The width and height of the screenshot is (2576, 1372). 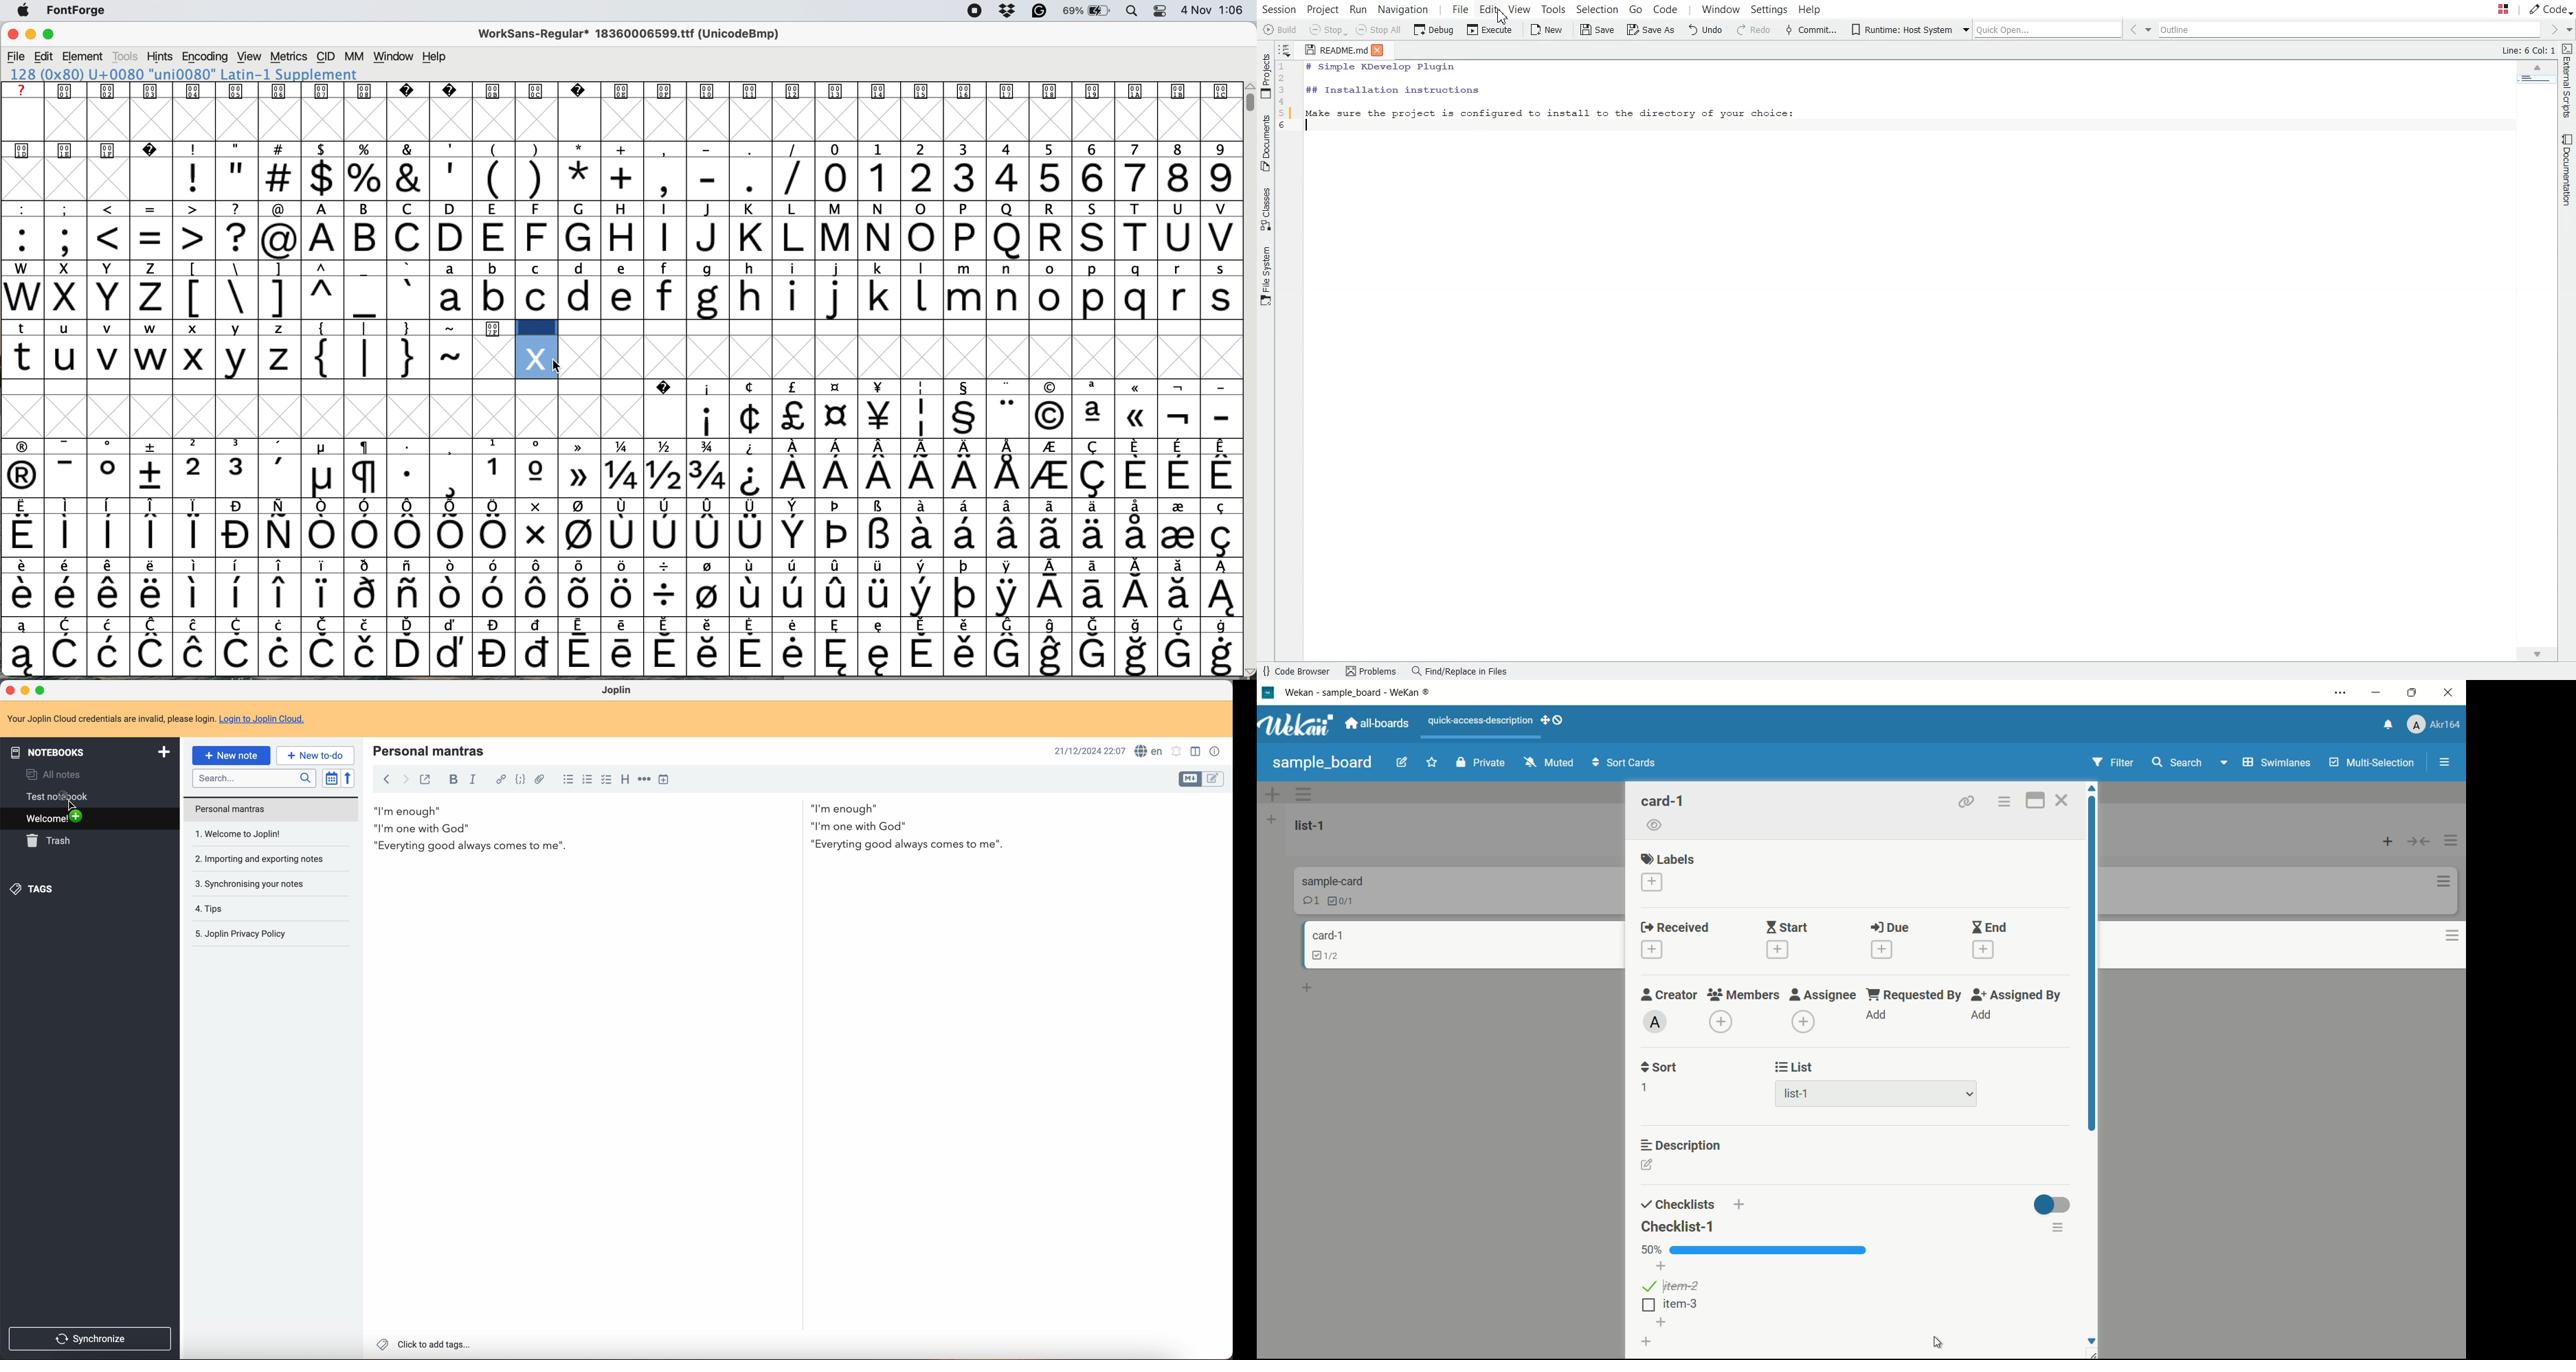 I want to click on Login to Joplin Cloud, so click(x=262, y=720).